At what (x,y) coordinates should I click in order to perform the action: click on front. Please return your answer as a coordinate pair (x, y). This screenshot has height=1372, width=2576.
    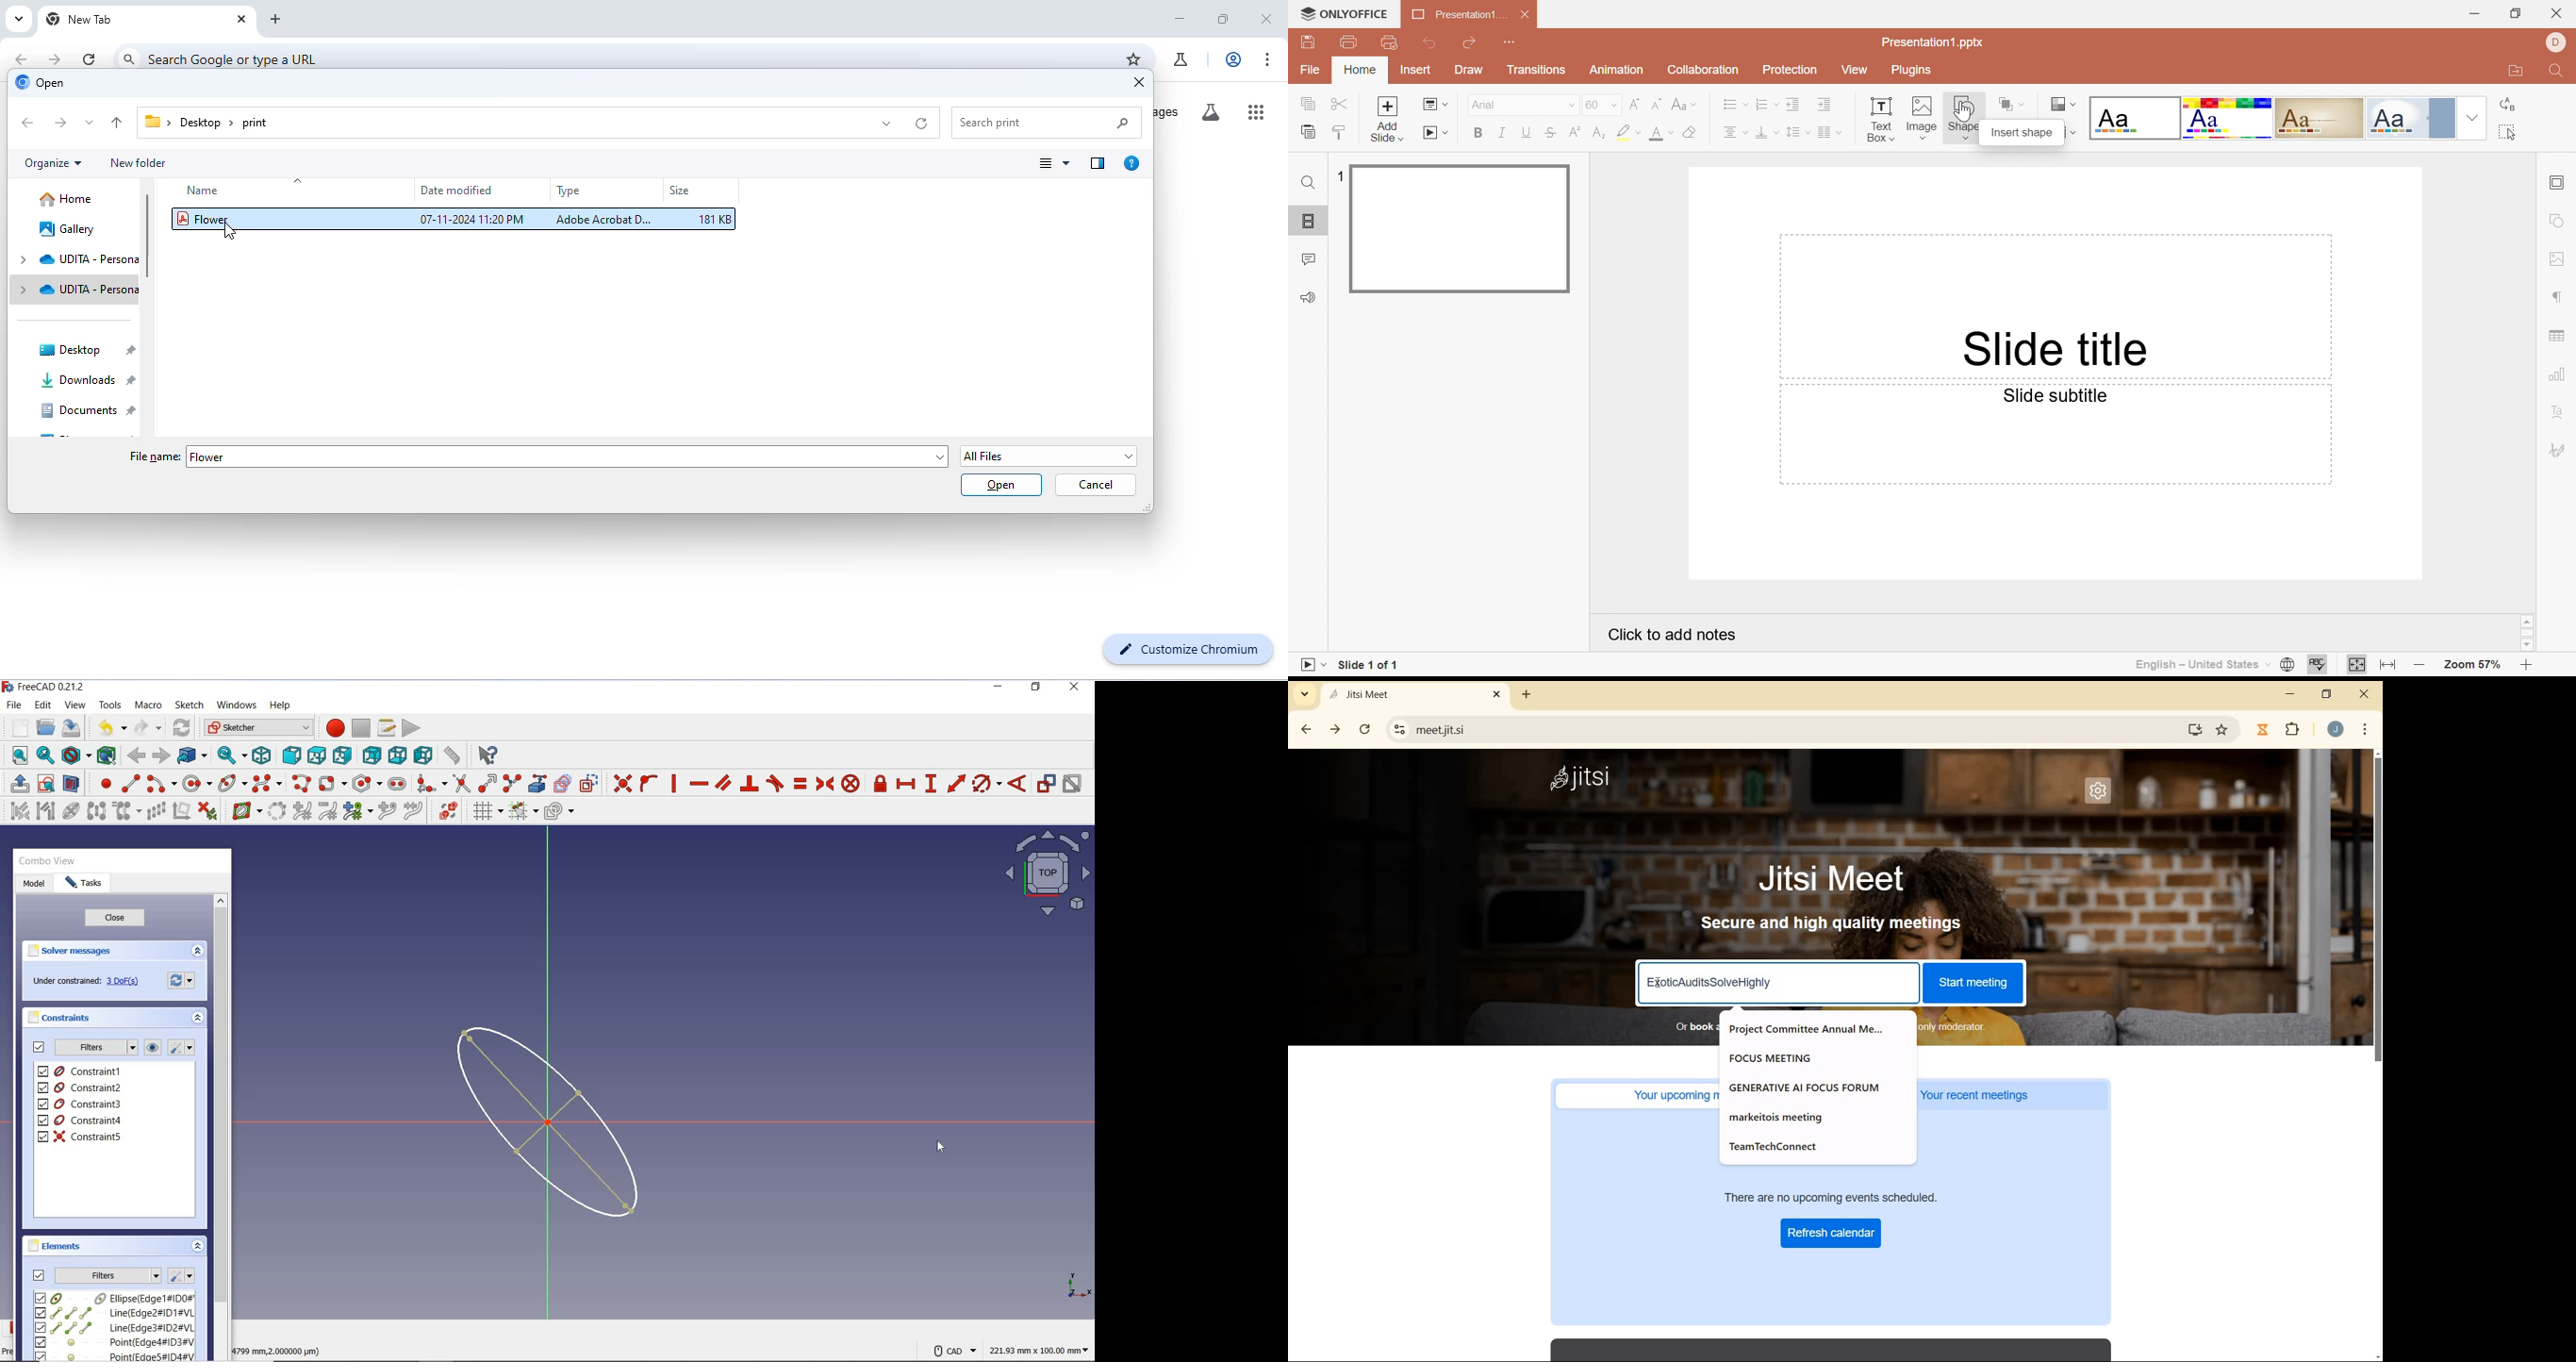
    Looking at the image, I should click on (289, 755).